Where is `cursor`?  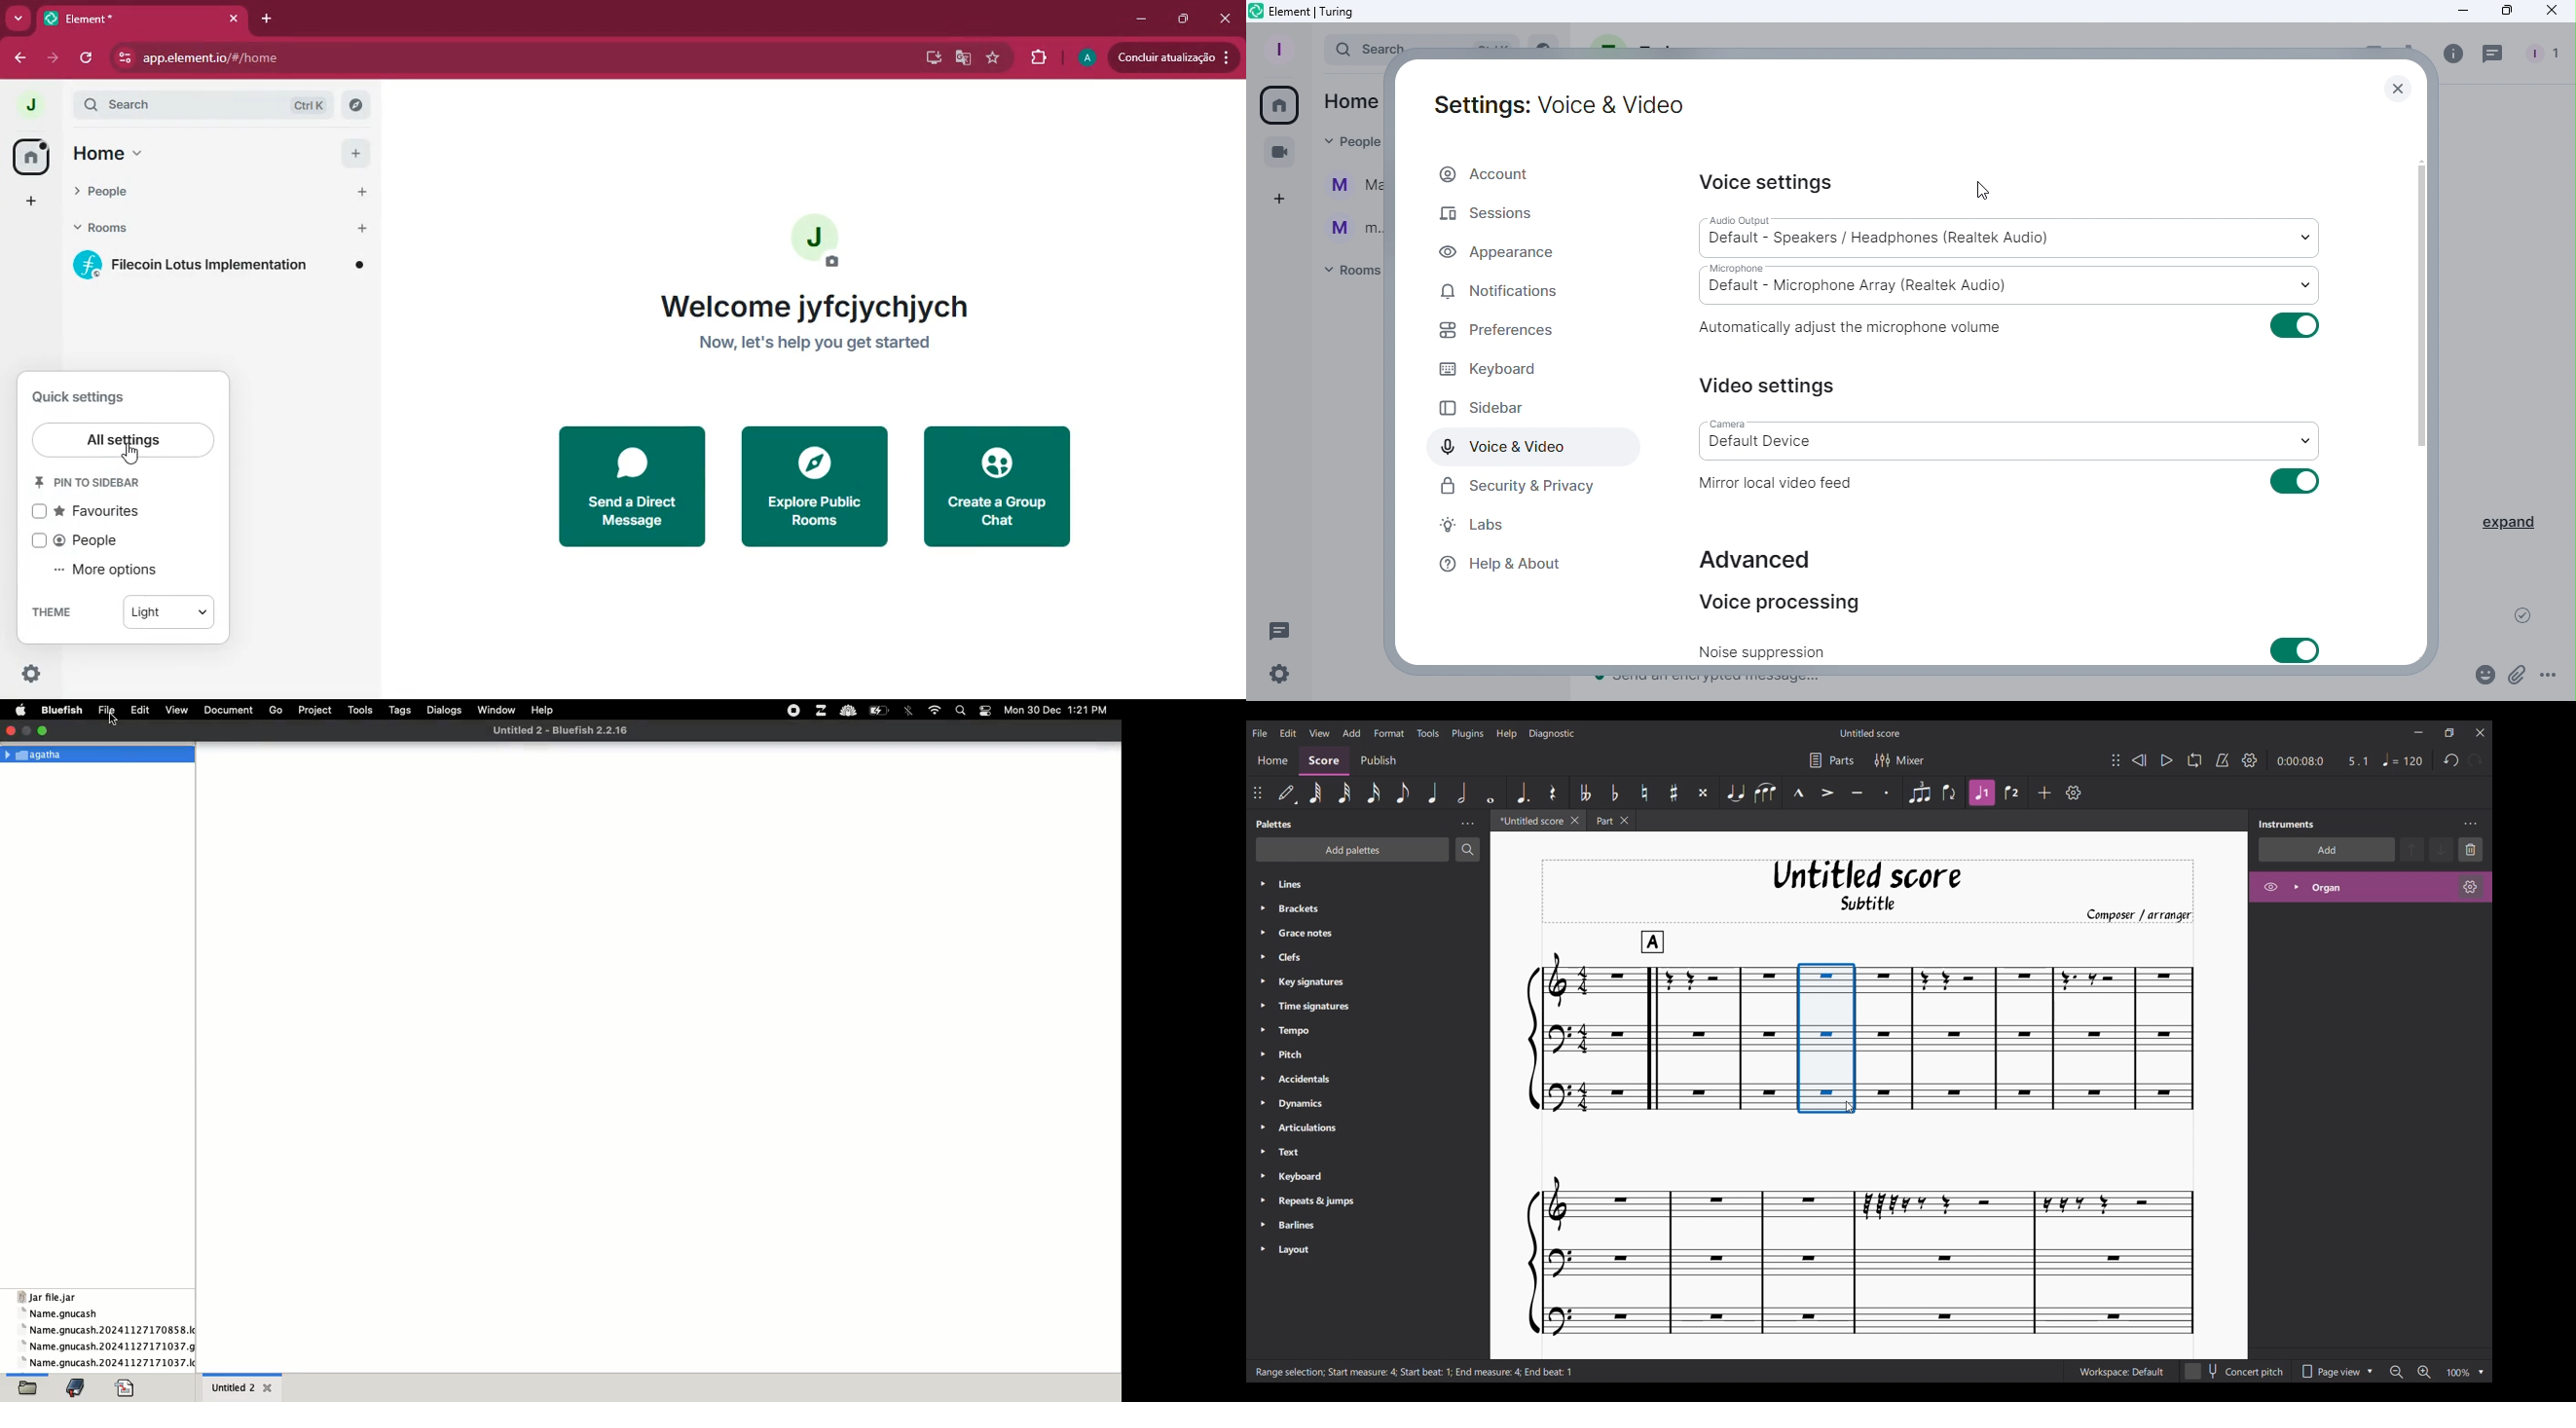 cursor is located at coordinates (113, 720).